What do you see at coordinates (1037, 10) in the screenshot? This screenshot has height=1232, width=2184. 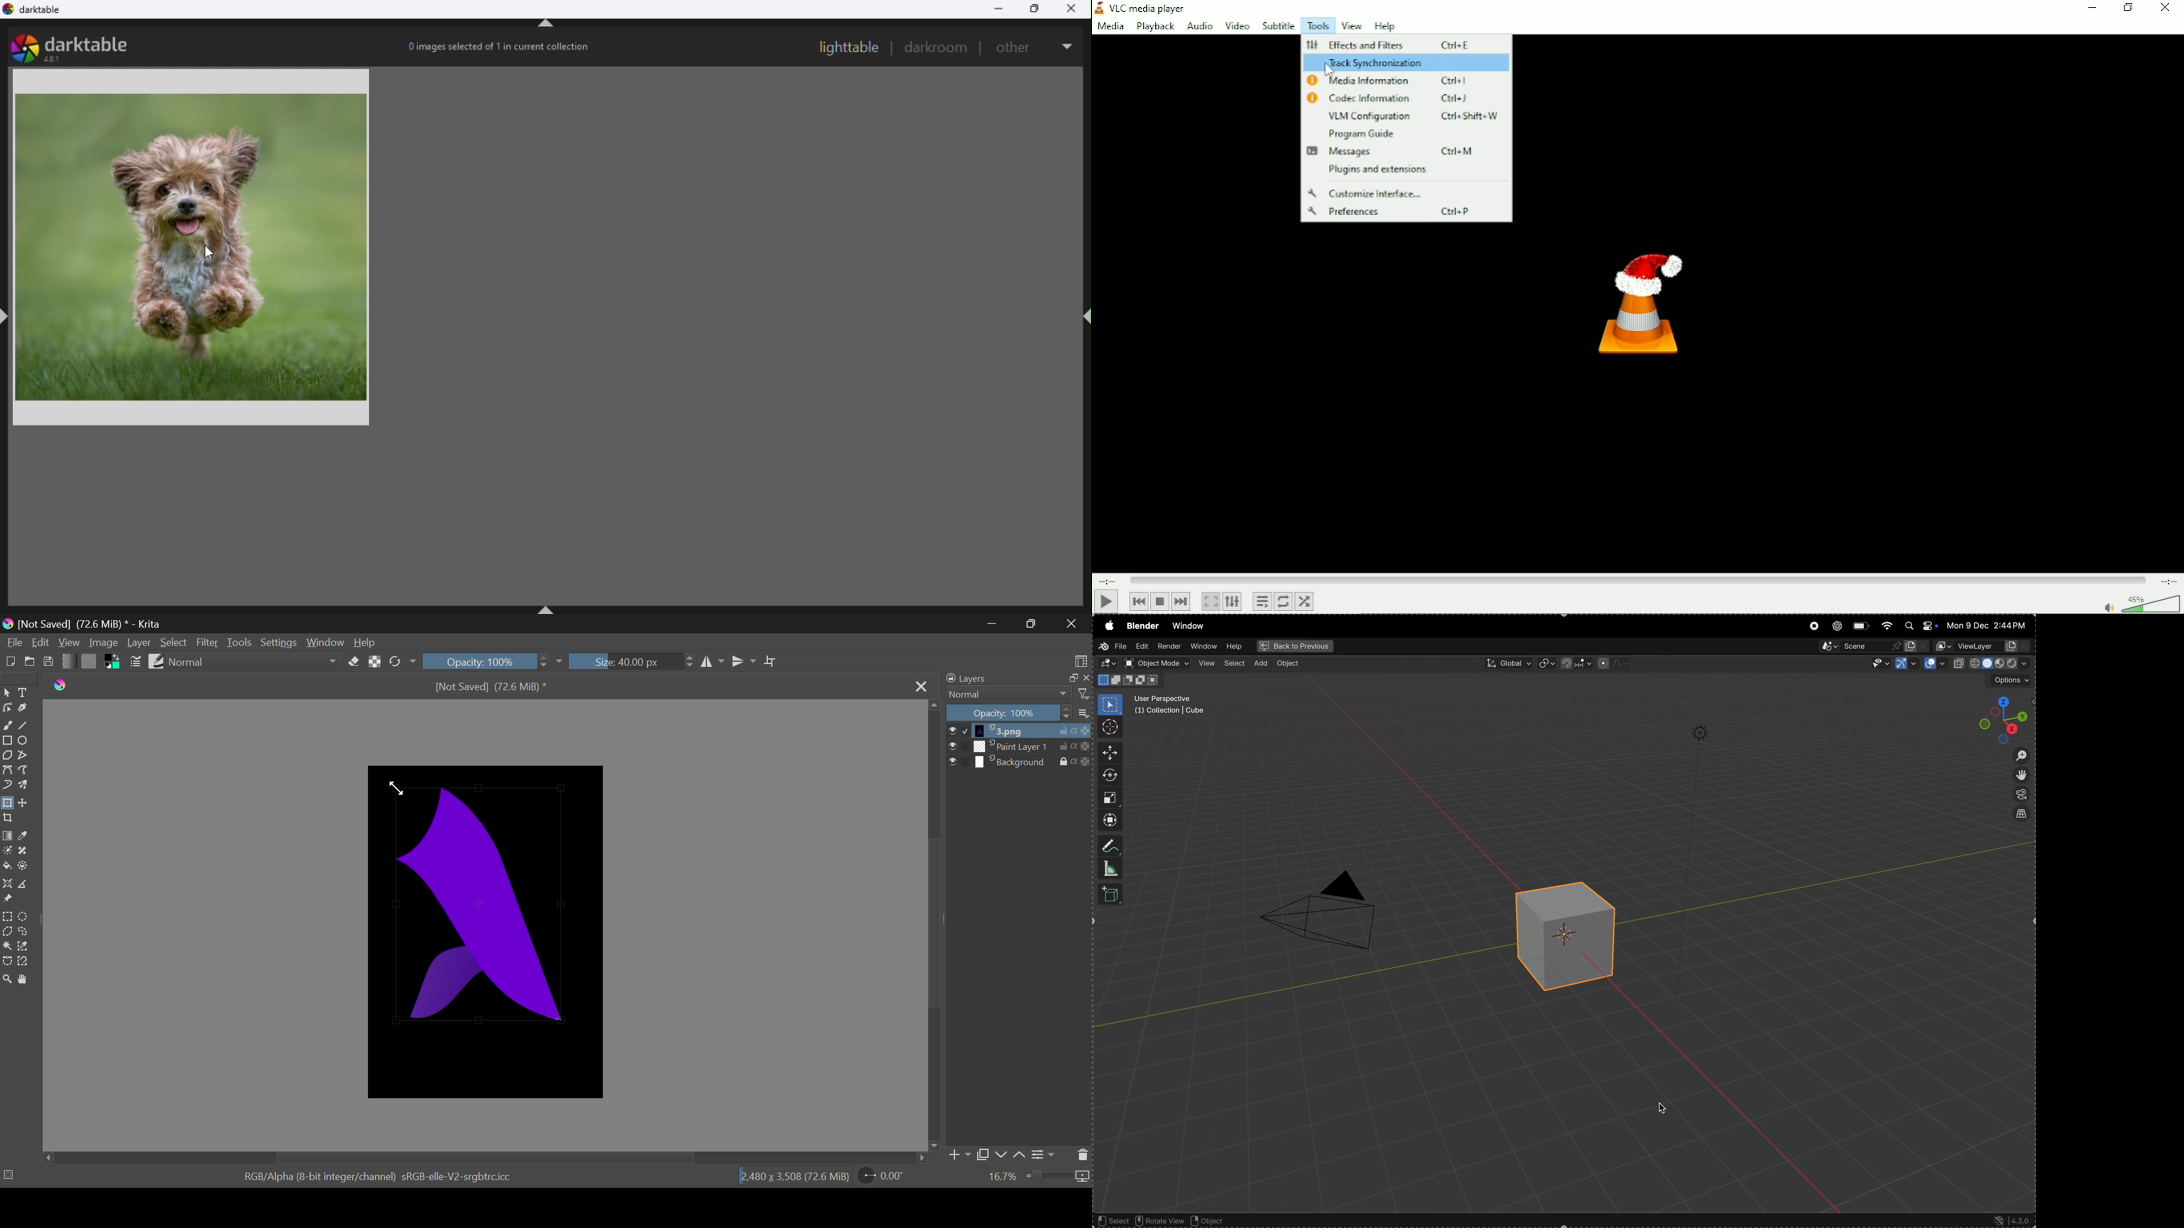 I see `Restore` at bounding box center [1037, 10].